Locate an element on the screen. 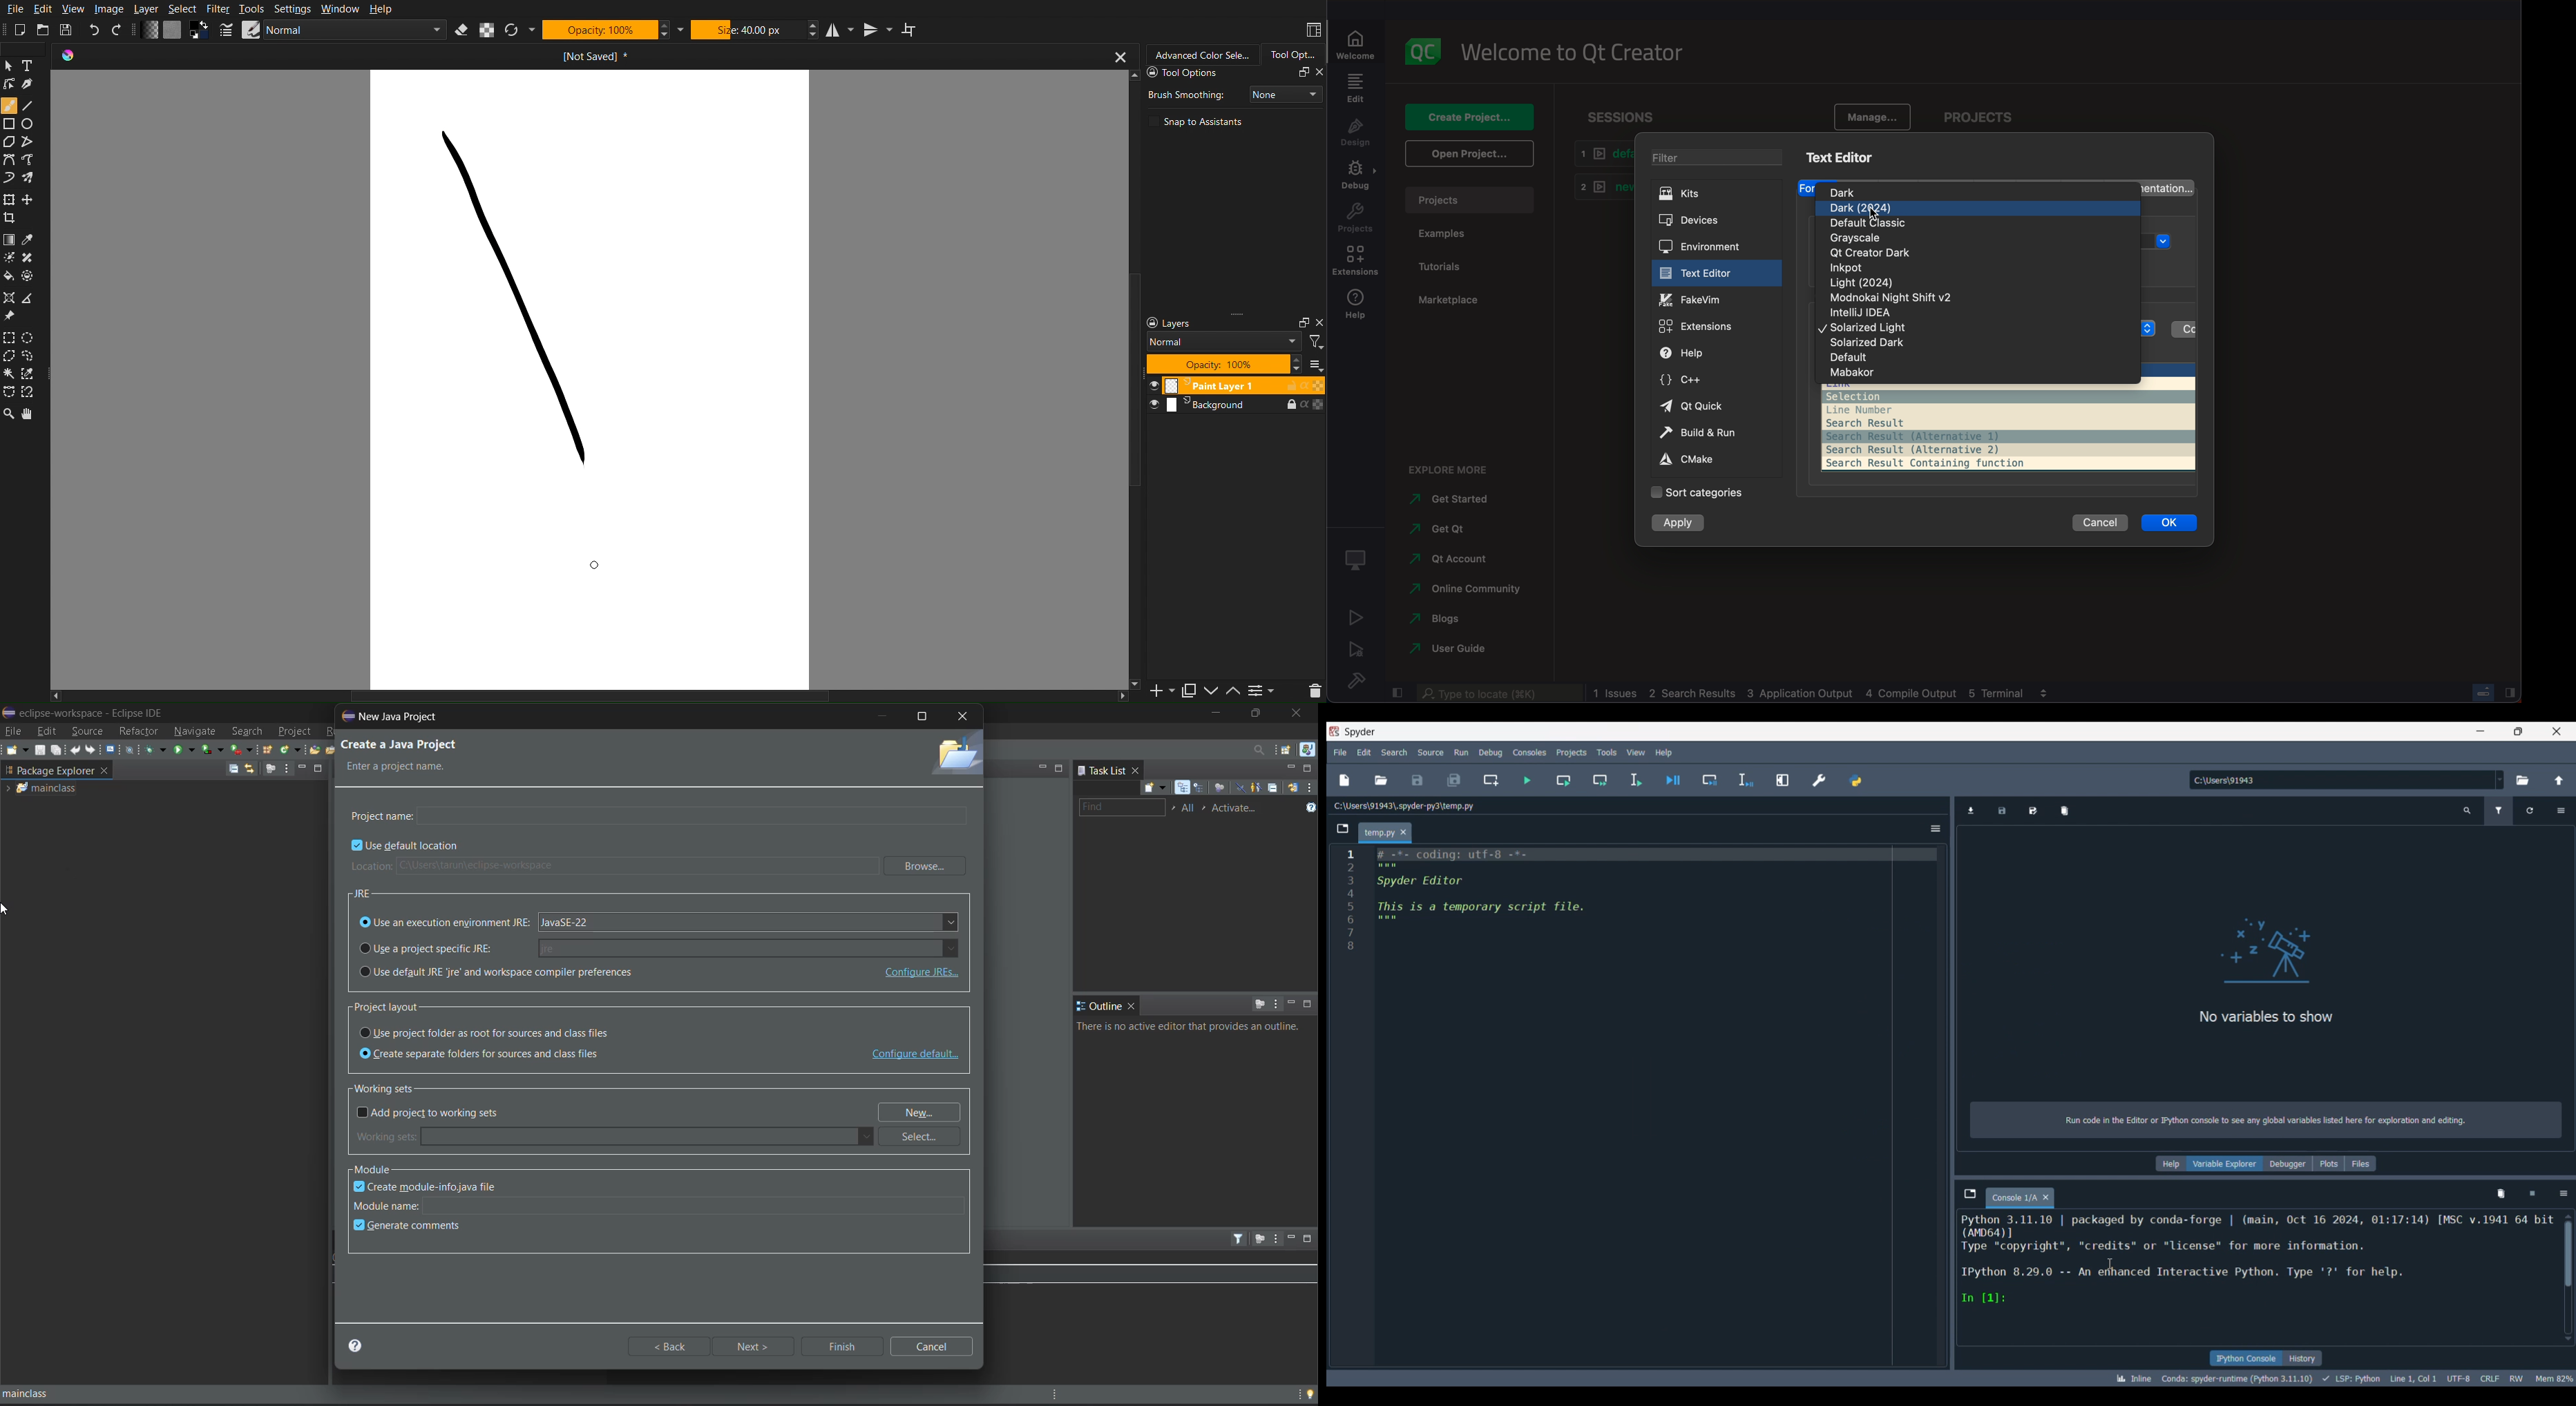 Image resolution: width=2576 pixels, height=1428 pixels. run debug is located at coordinates (1356, 650).